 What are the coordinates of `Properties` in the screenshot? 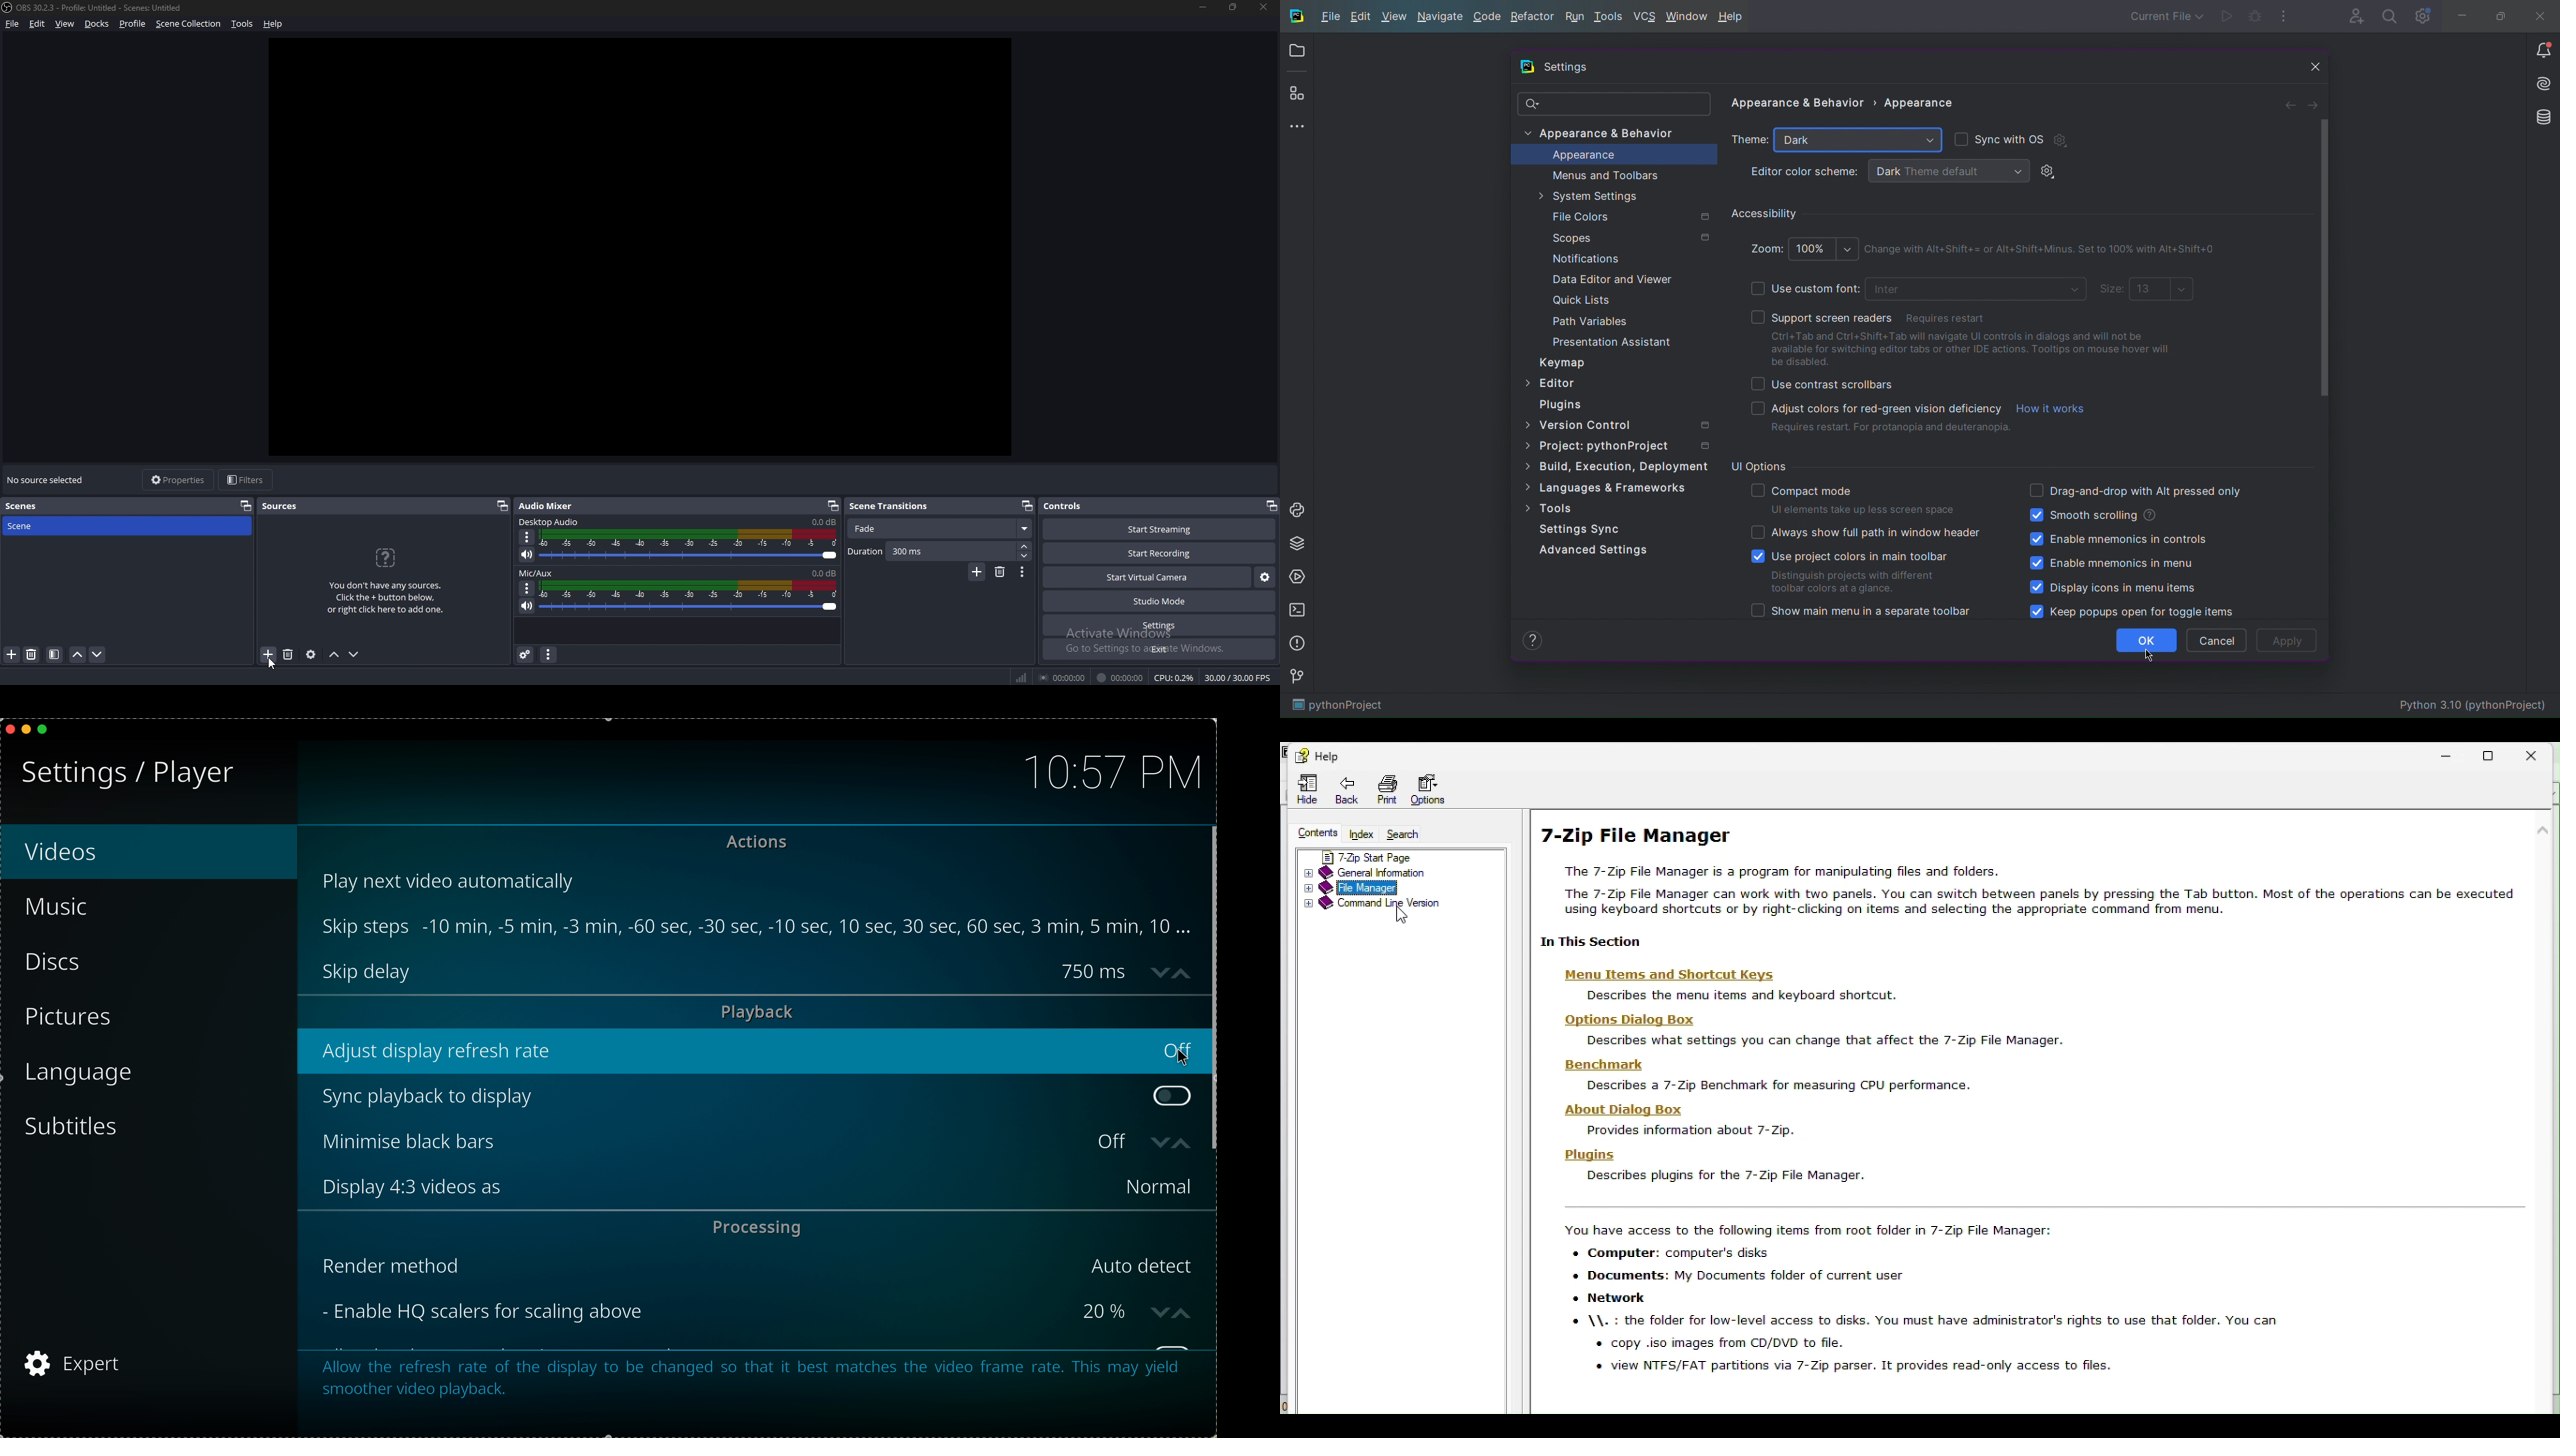 It's located at (178, 479).